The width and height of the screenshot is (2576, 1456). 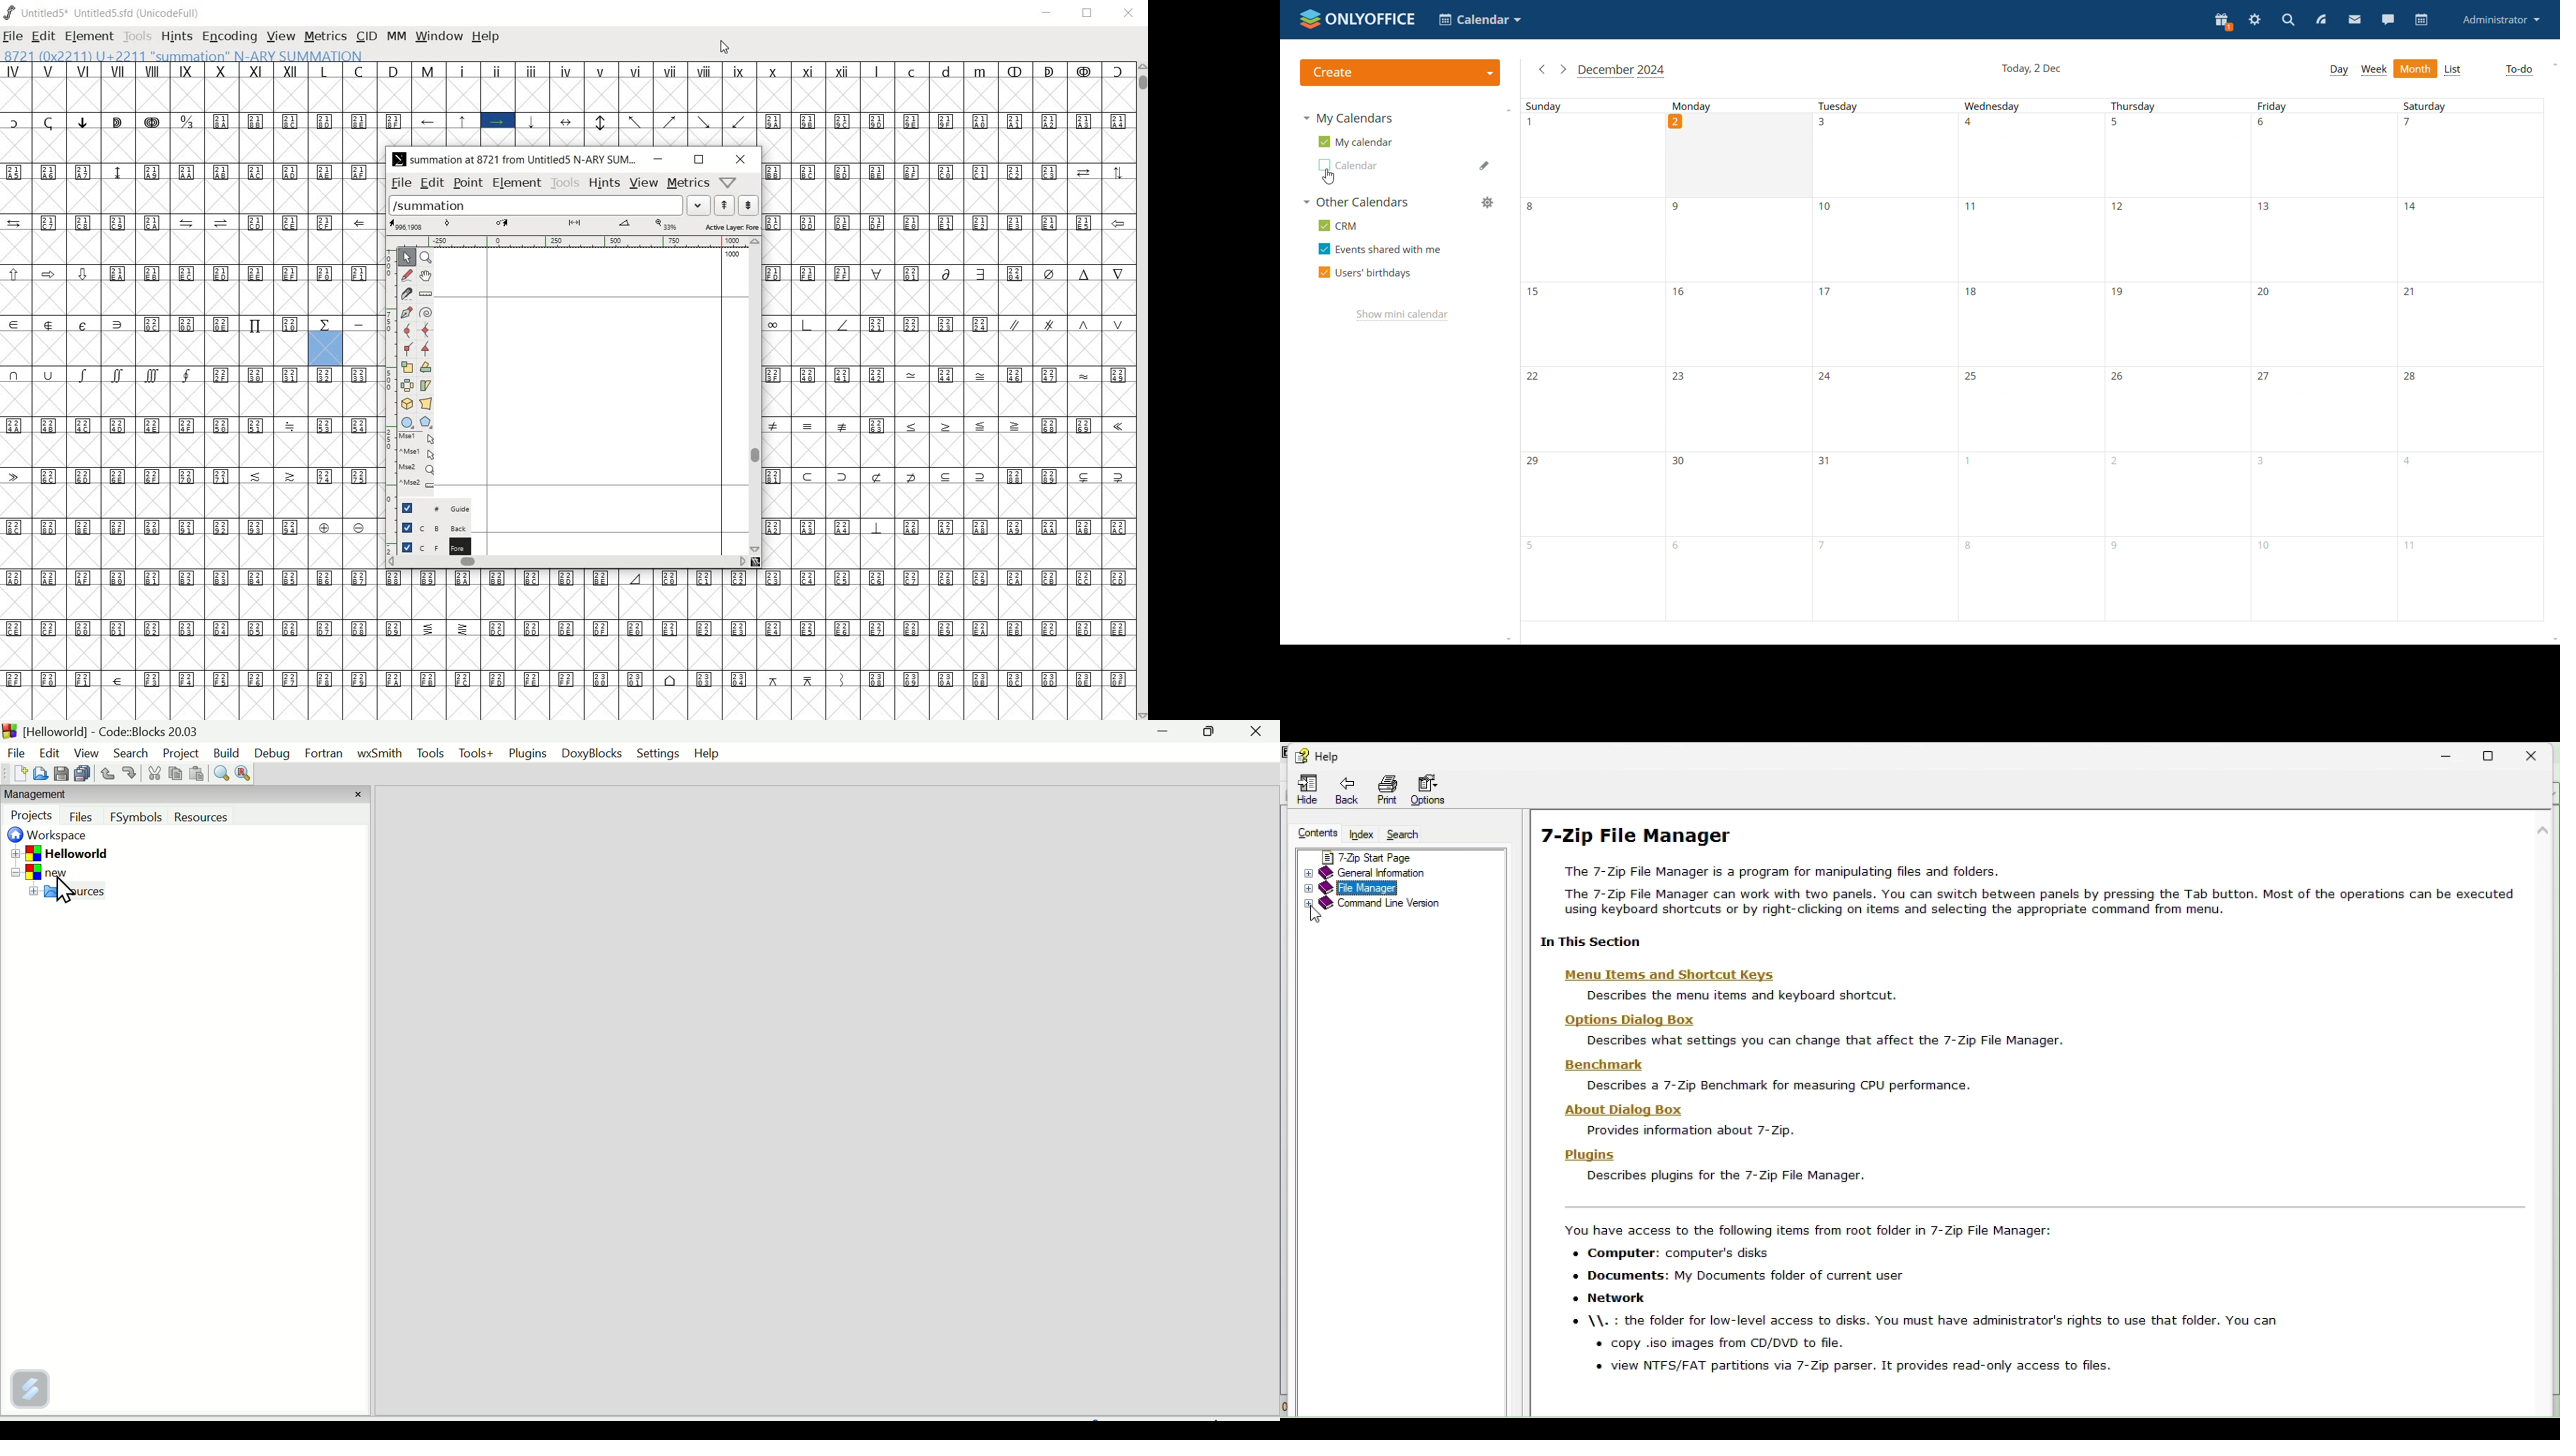 What do you see at coordinates (129, 773) in the screenshot?
I see `` at bounding box center [129, 773].